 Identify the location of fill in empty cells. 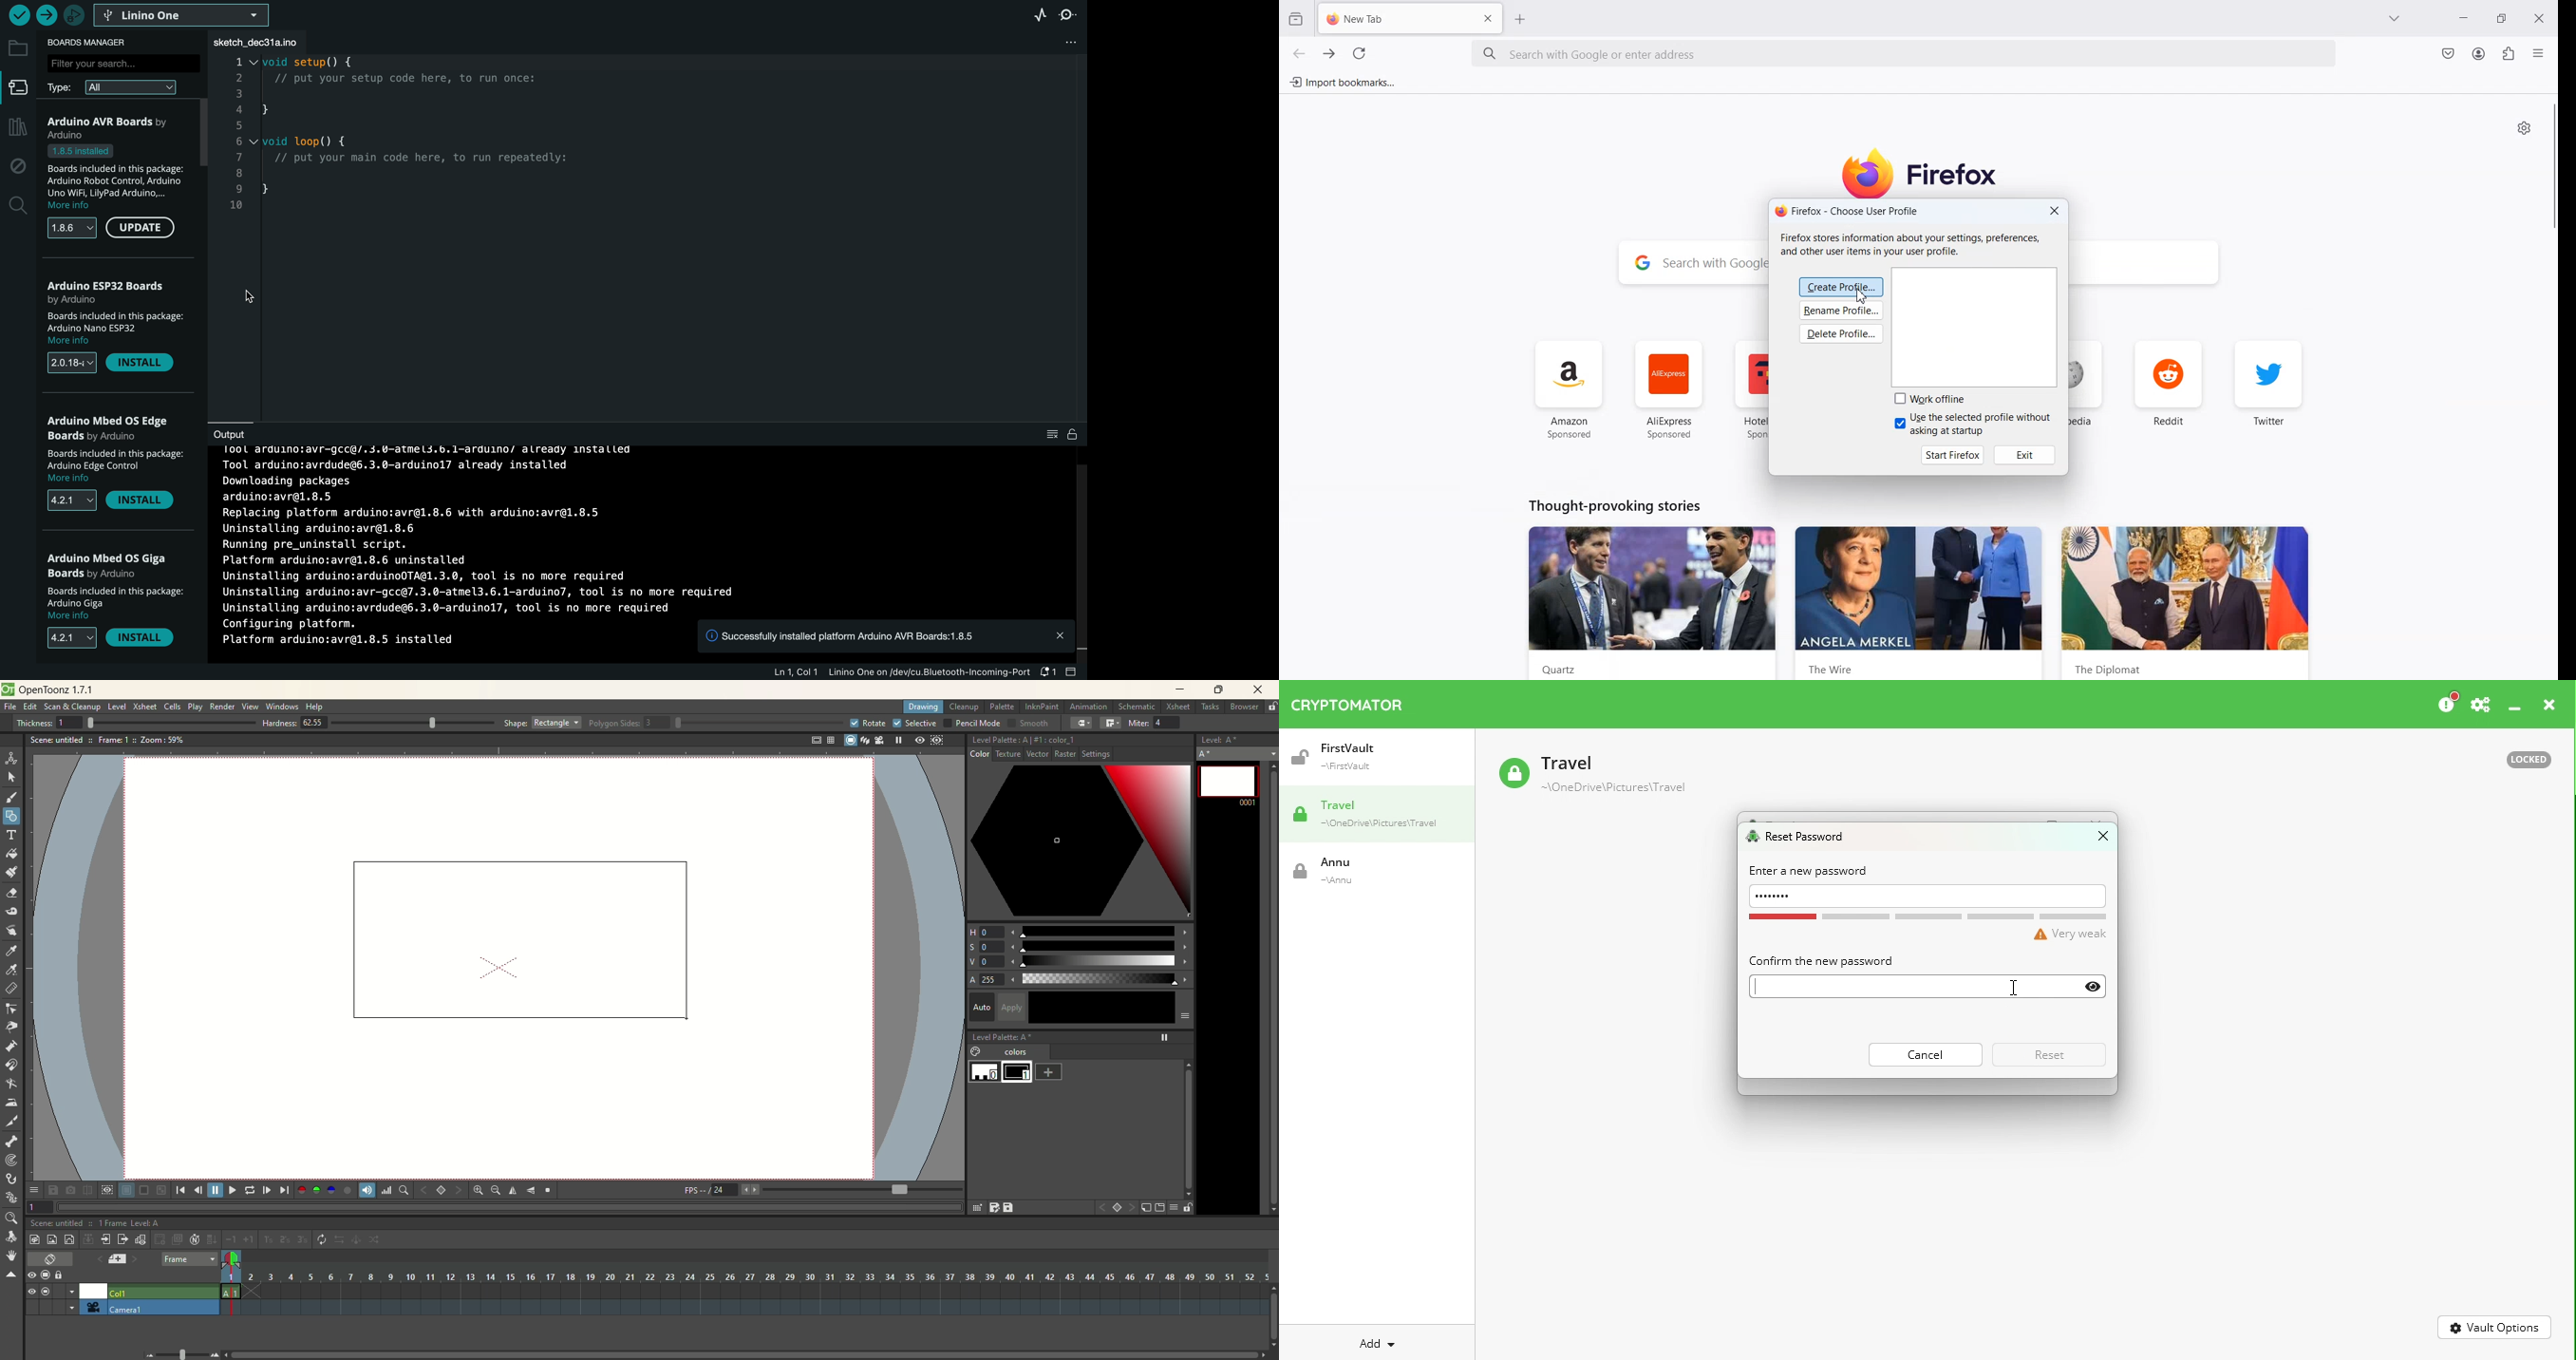
(211, 1239).